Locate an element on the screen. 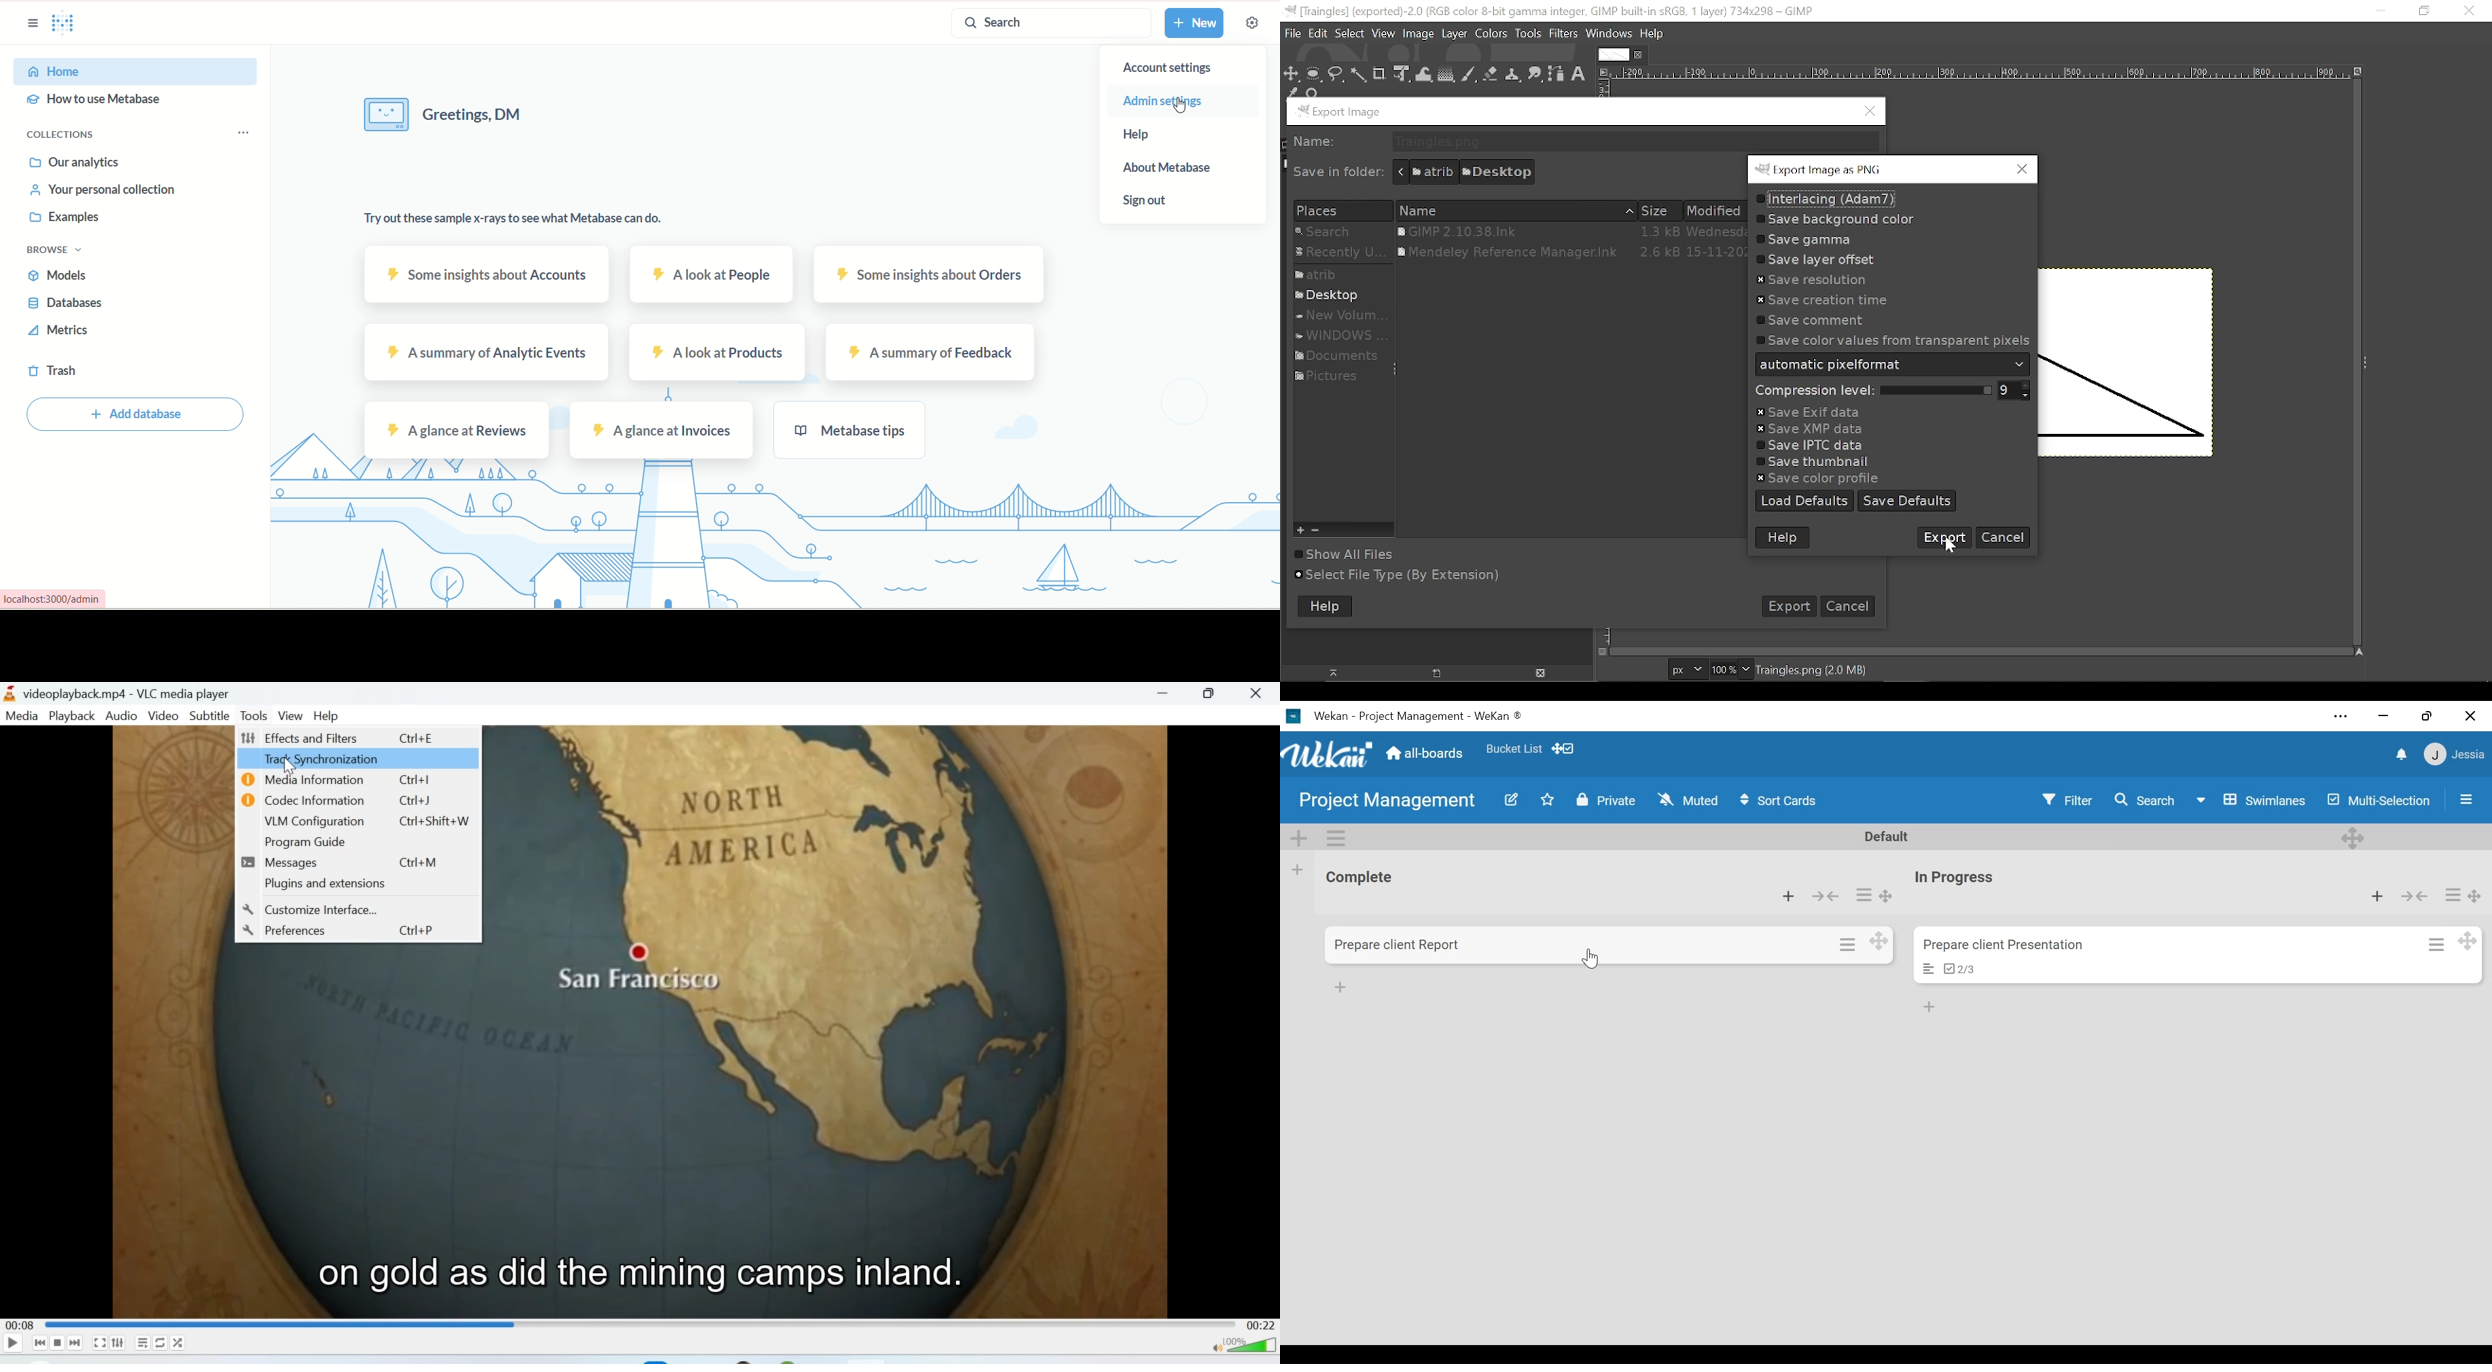 Image resolution: width=2492 pixels, height=1372 pixels. all-boards is located at coordinates (1423, 753).